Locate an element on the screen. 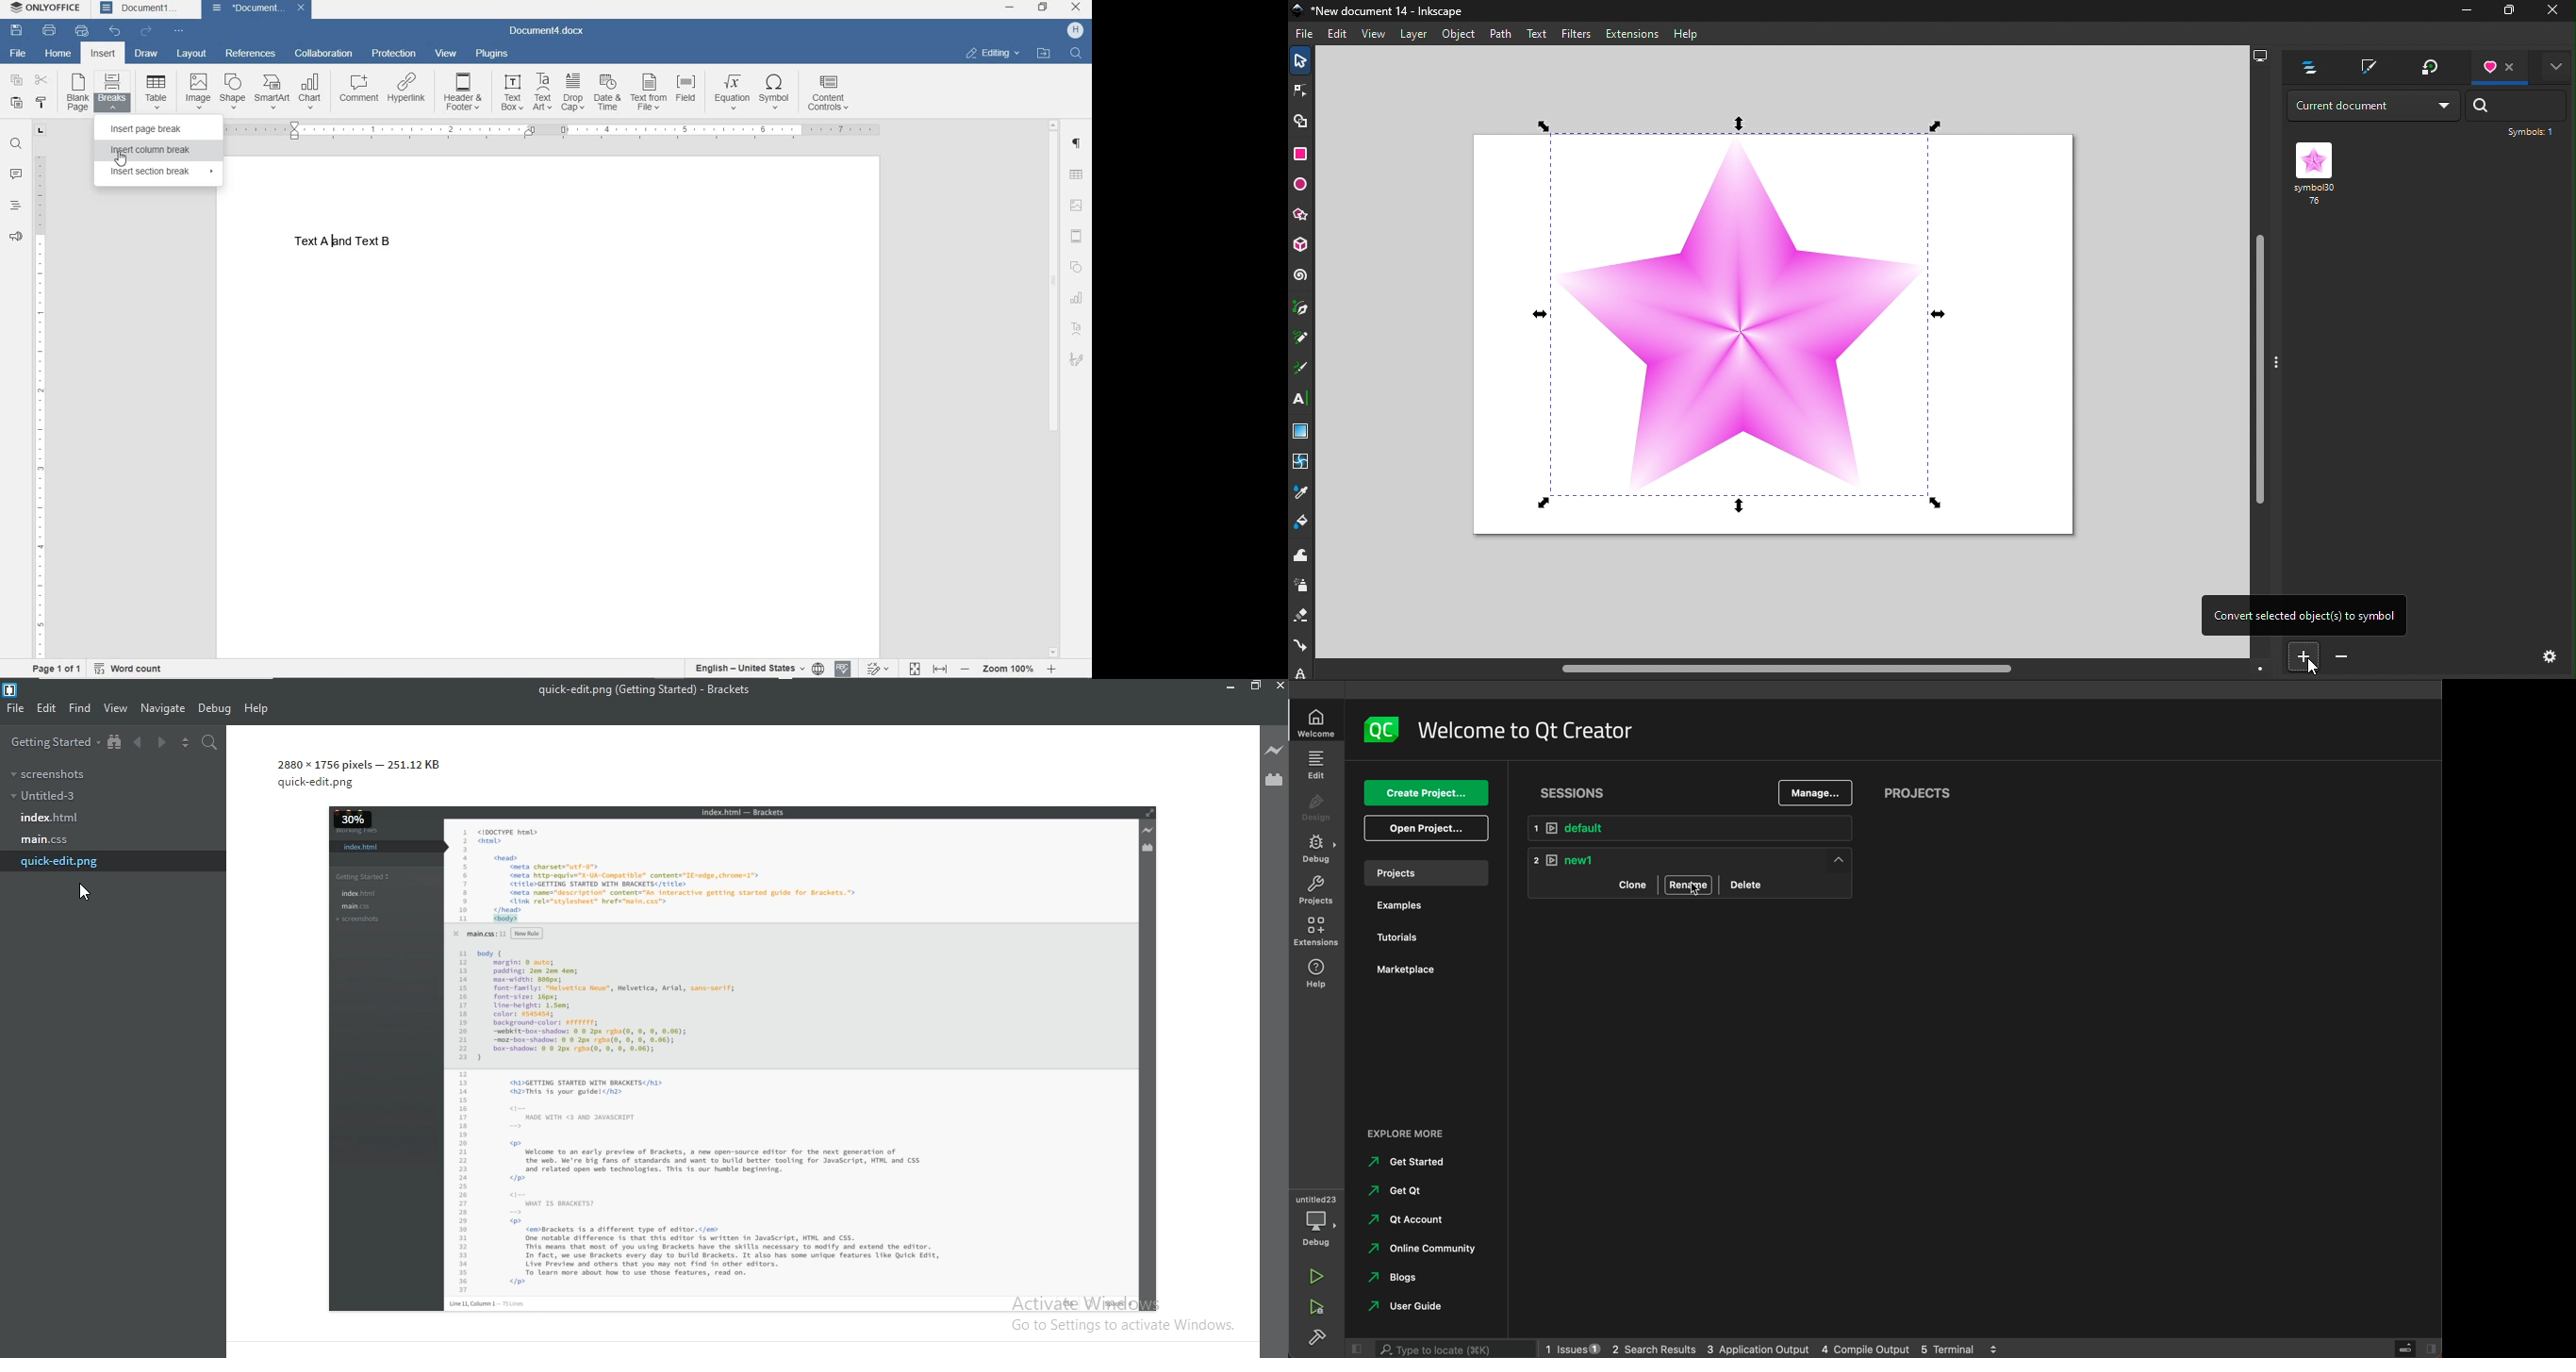 This screenshot has width=2576, height=1372. Pencil tool is located at coordinates (1301, 337).